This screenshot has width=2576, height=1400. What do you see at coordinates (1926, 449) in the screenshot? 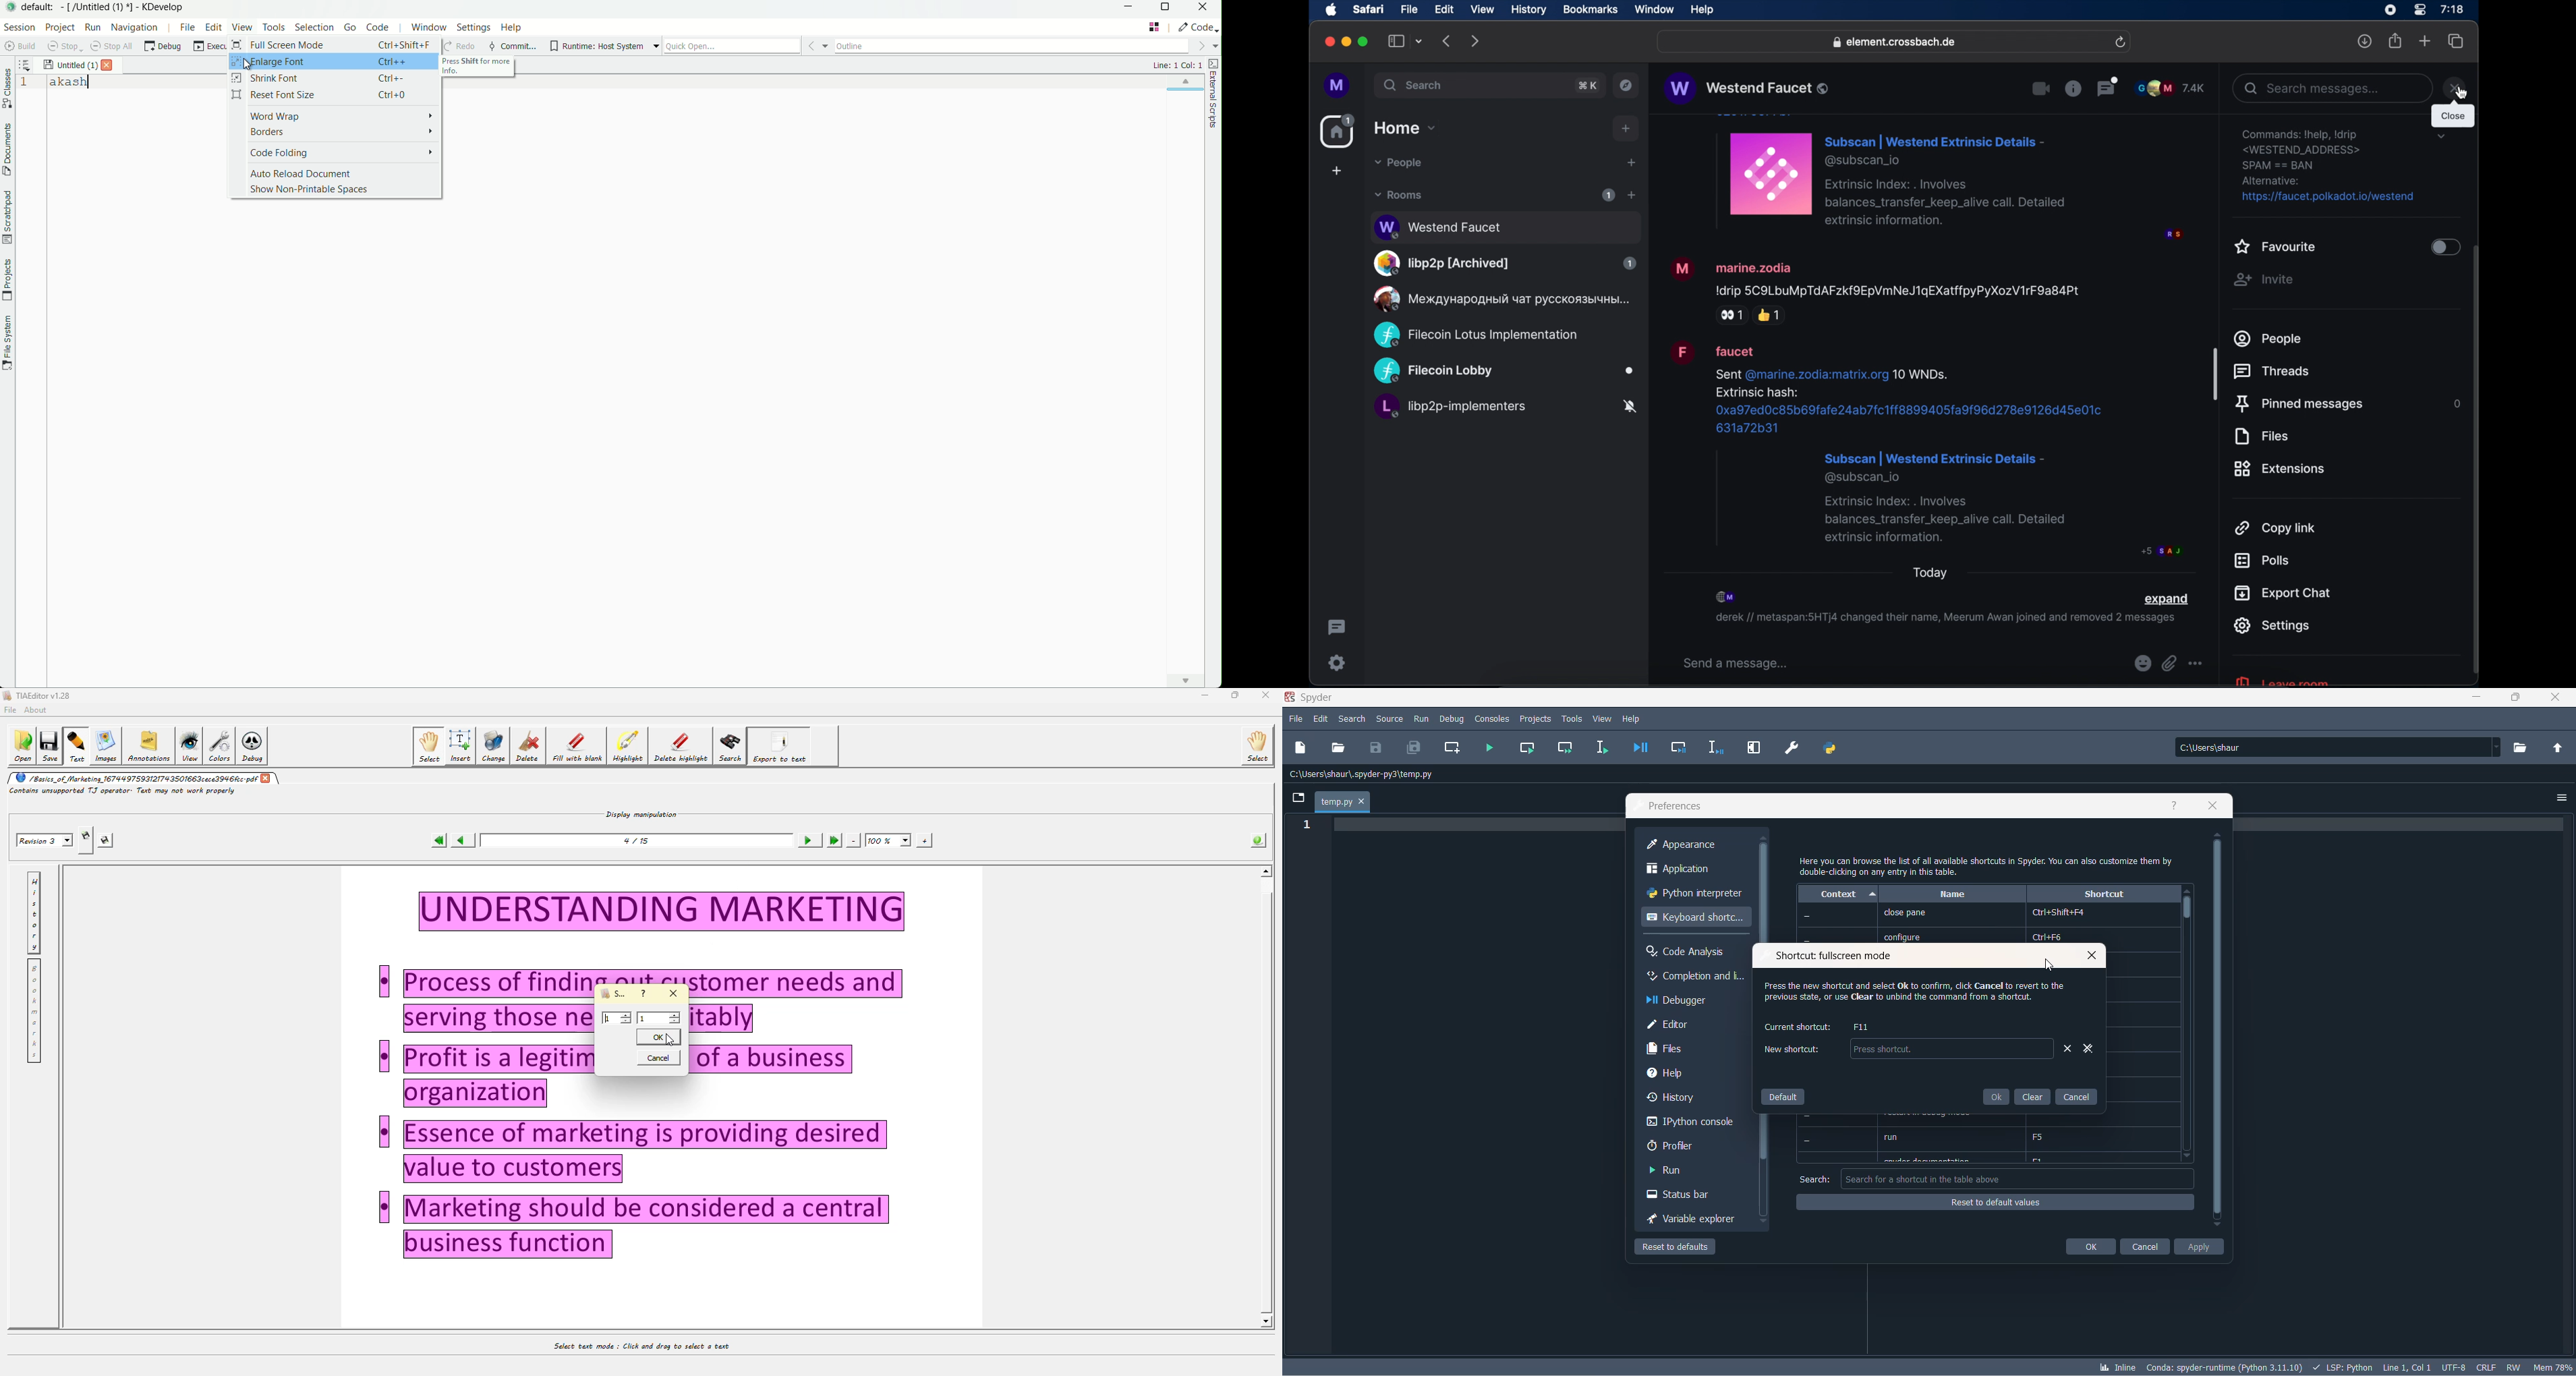
I see `message` at bounding box center [1926, 449].